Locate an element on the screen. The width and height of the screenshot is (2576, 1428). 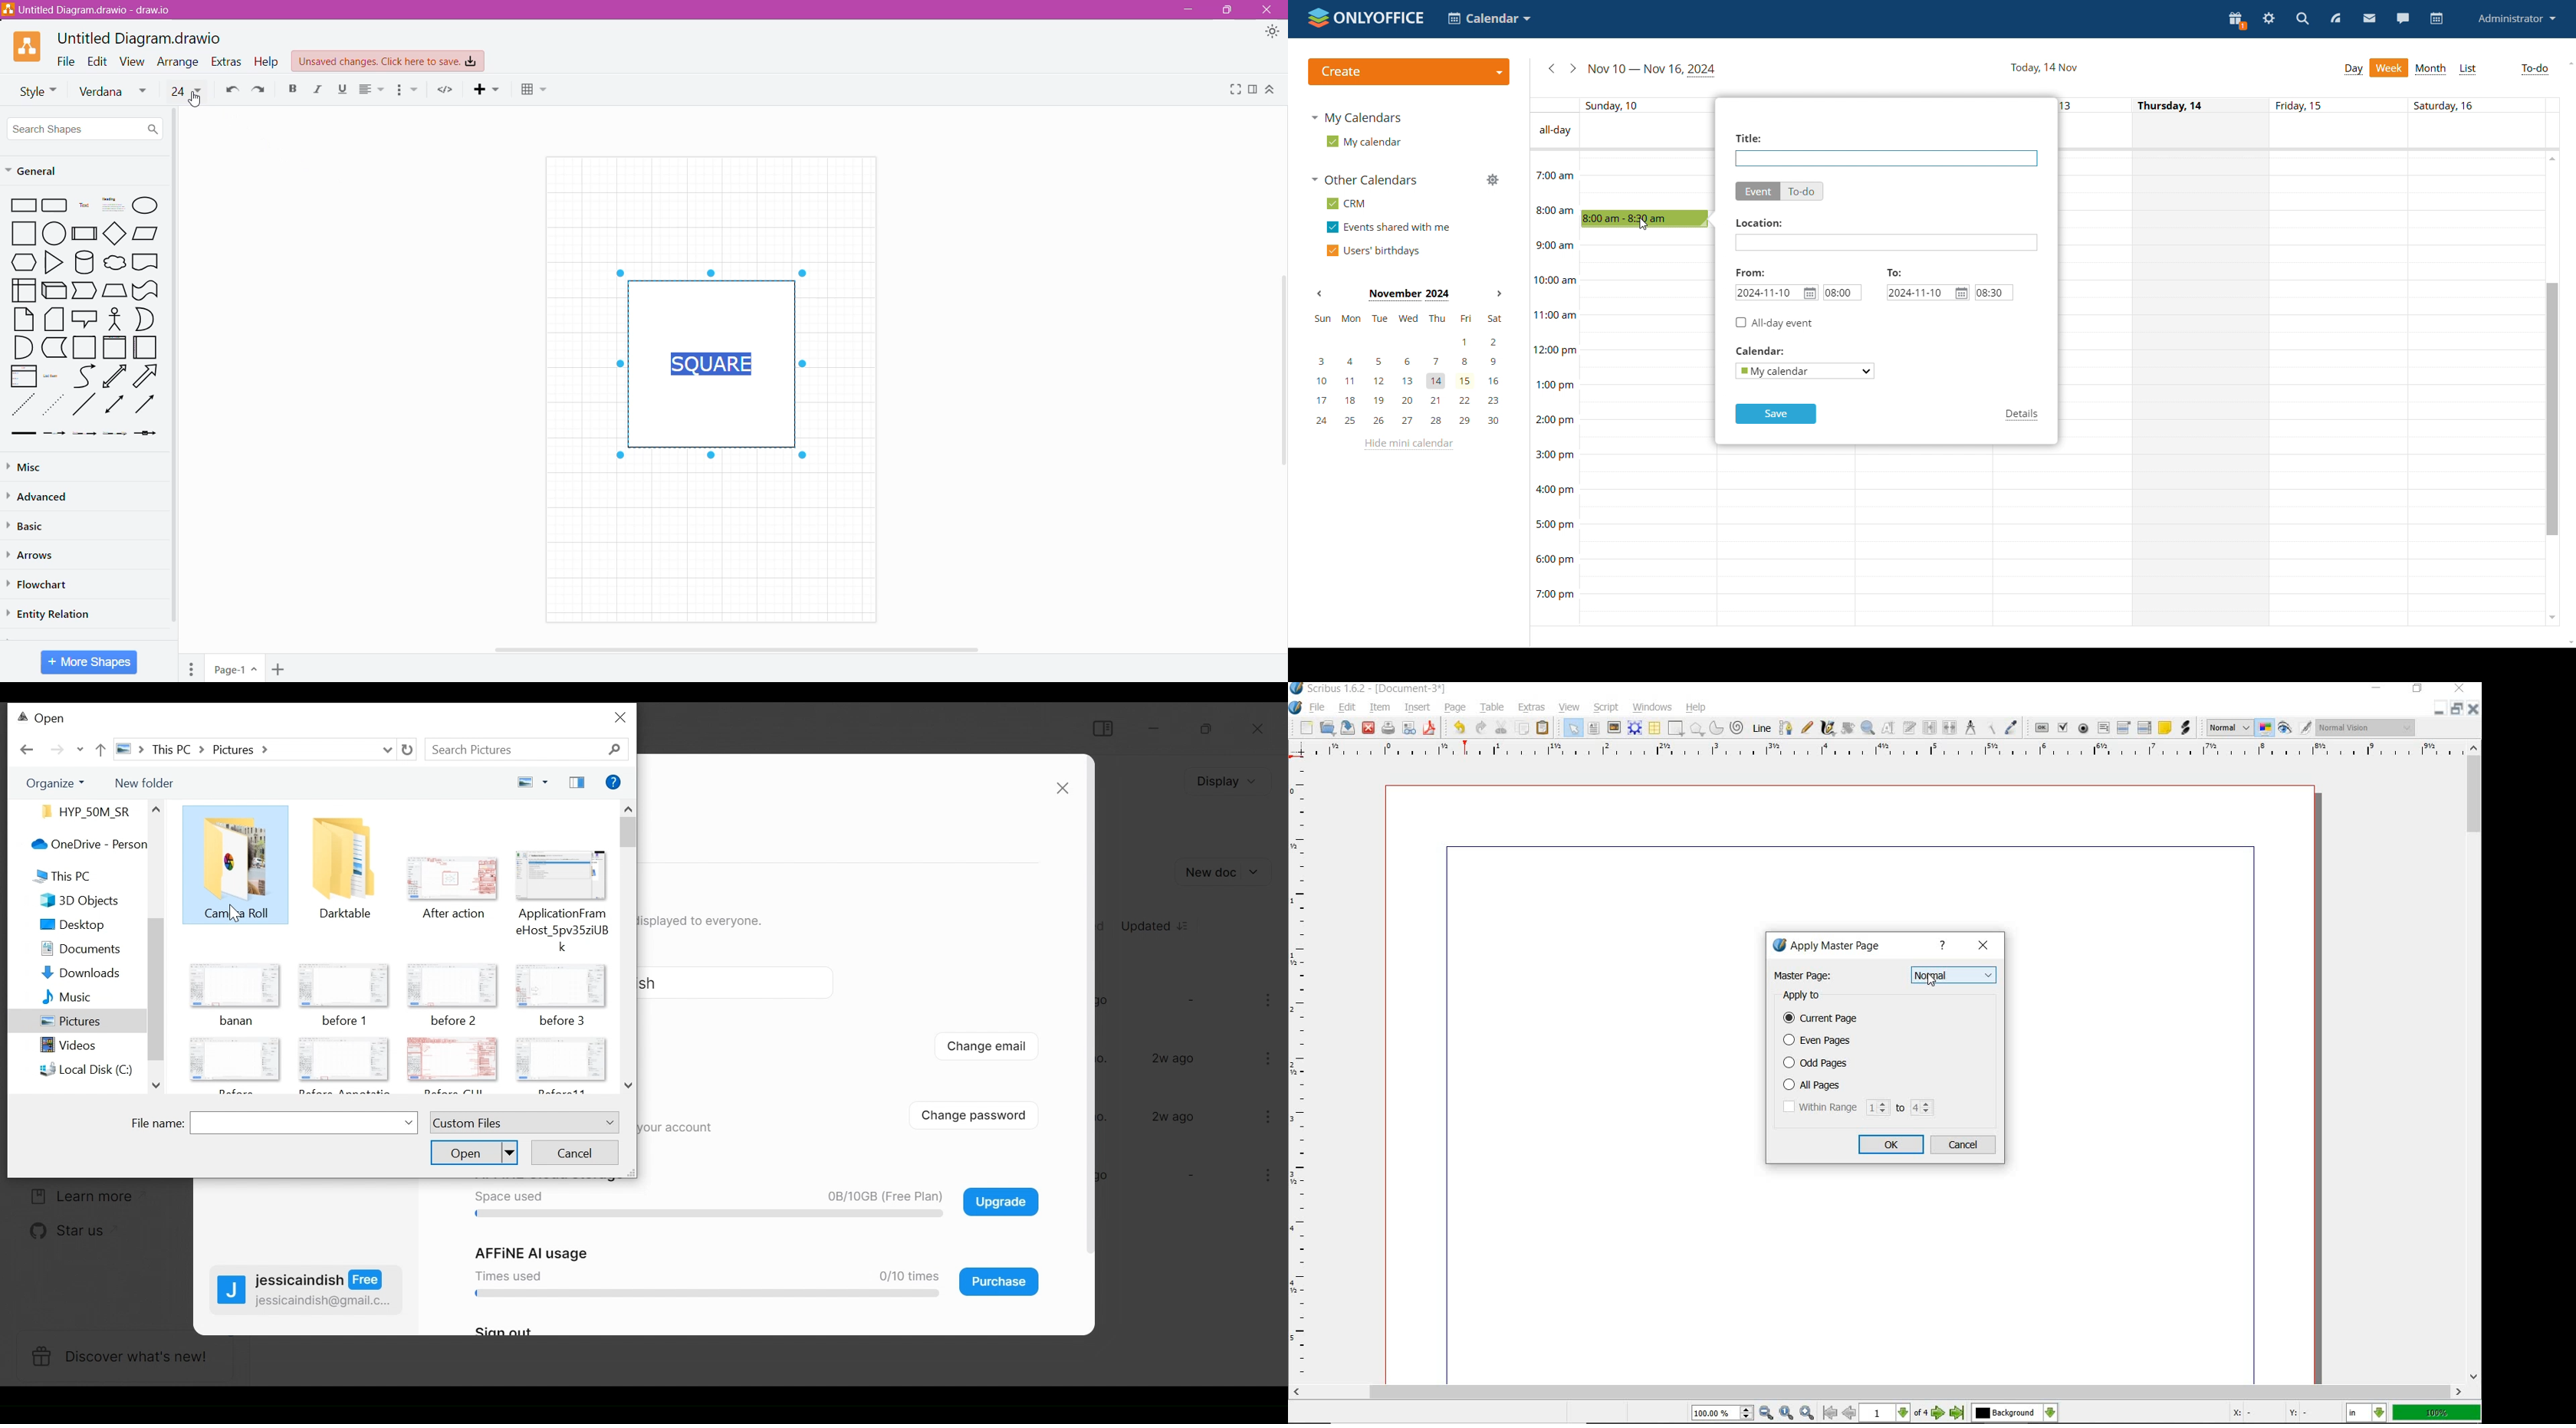
Documents is located at coordinates (69, 950).